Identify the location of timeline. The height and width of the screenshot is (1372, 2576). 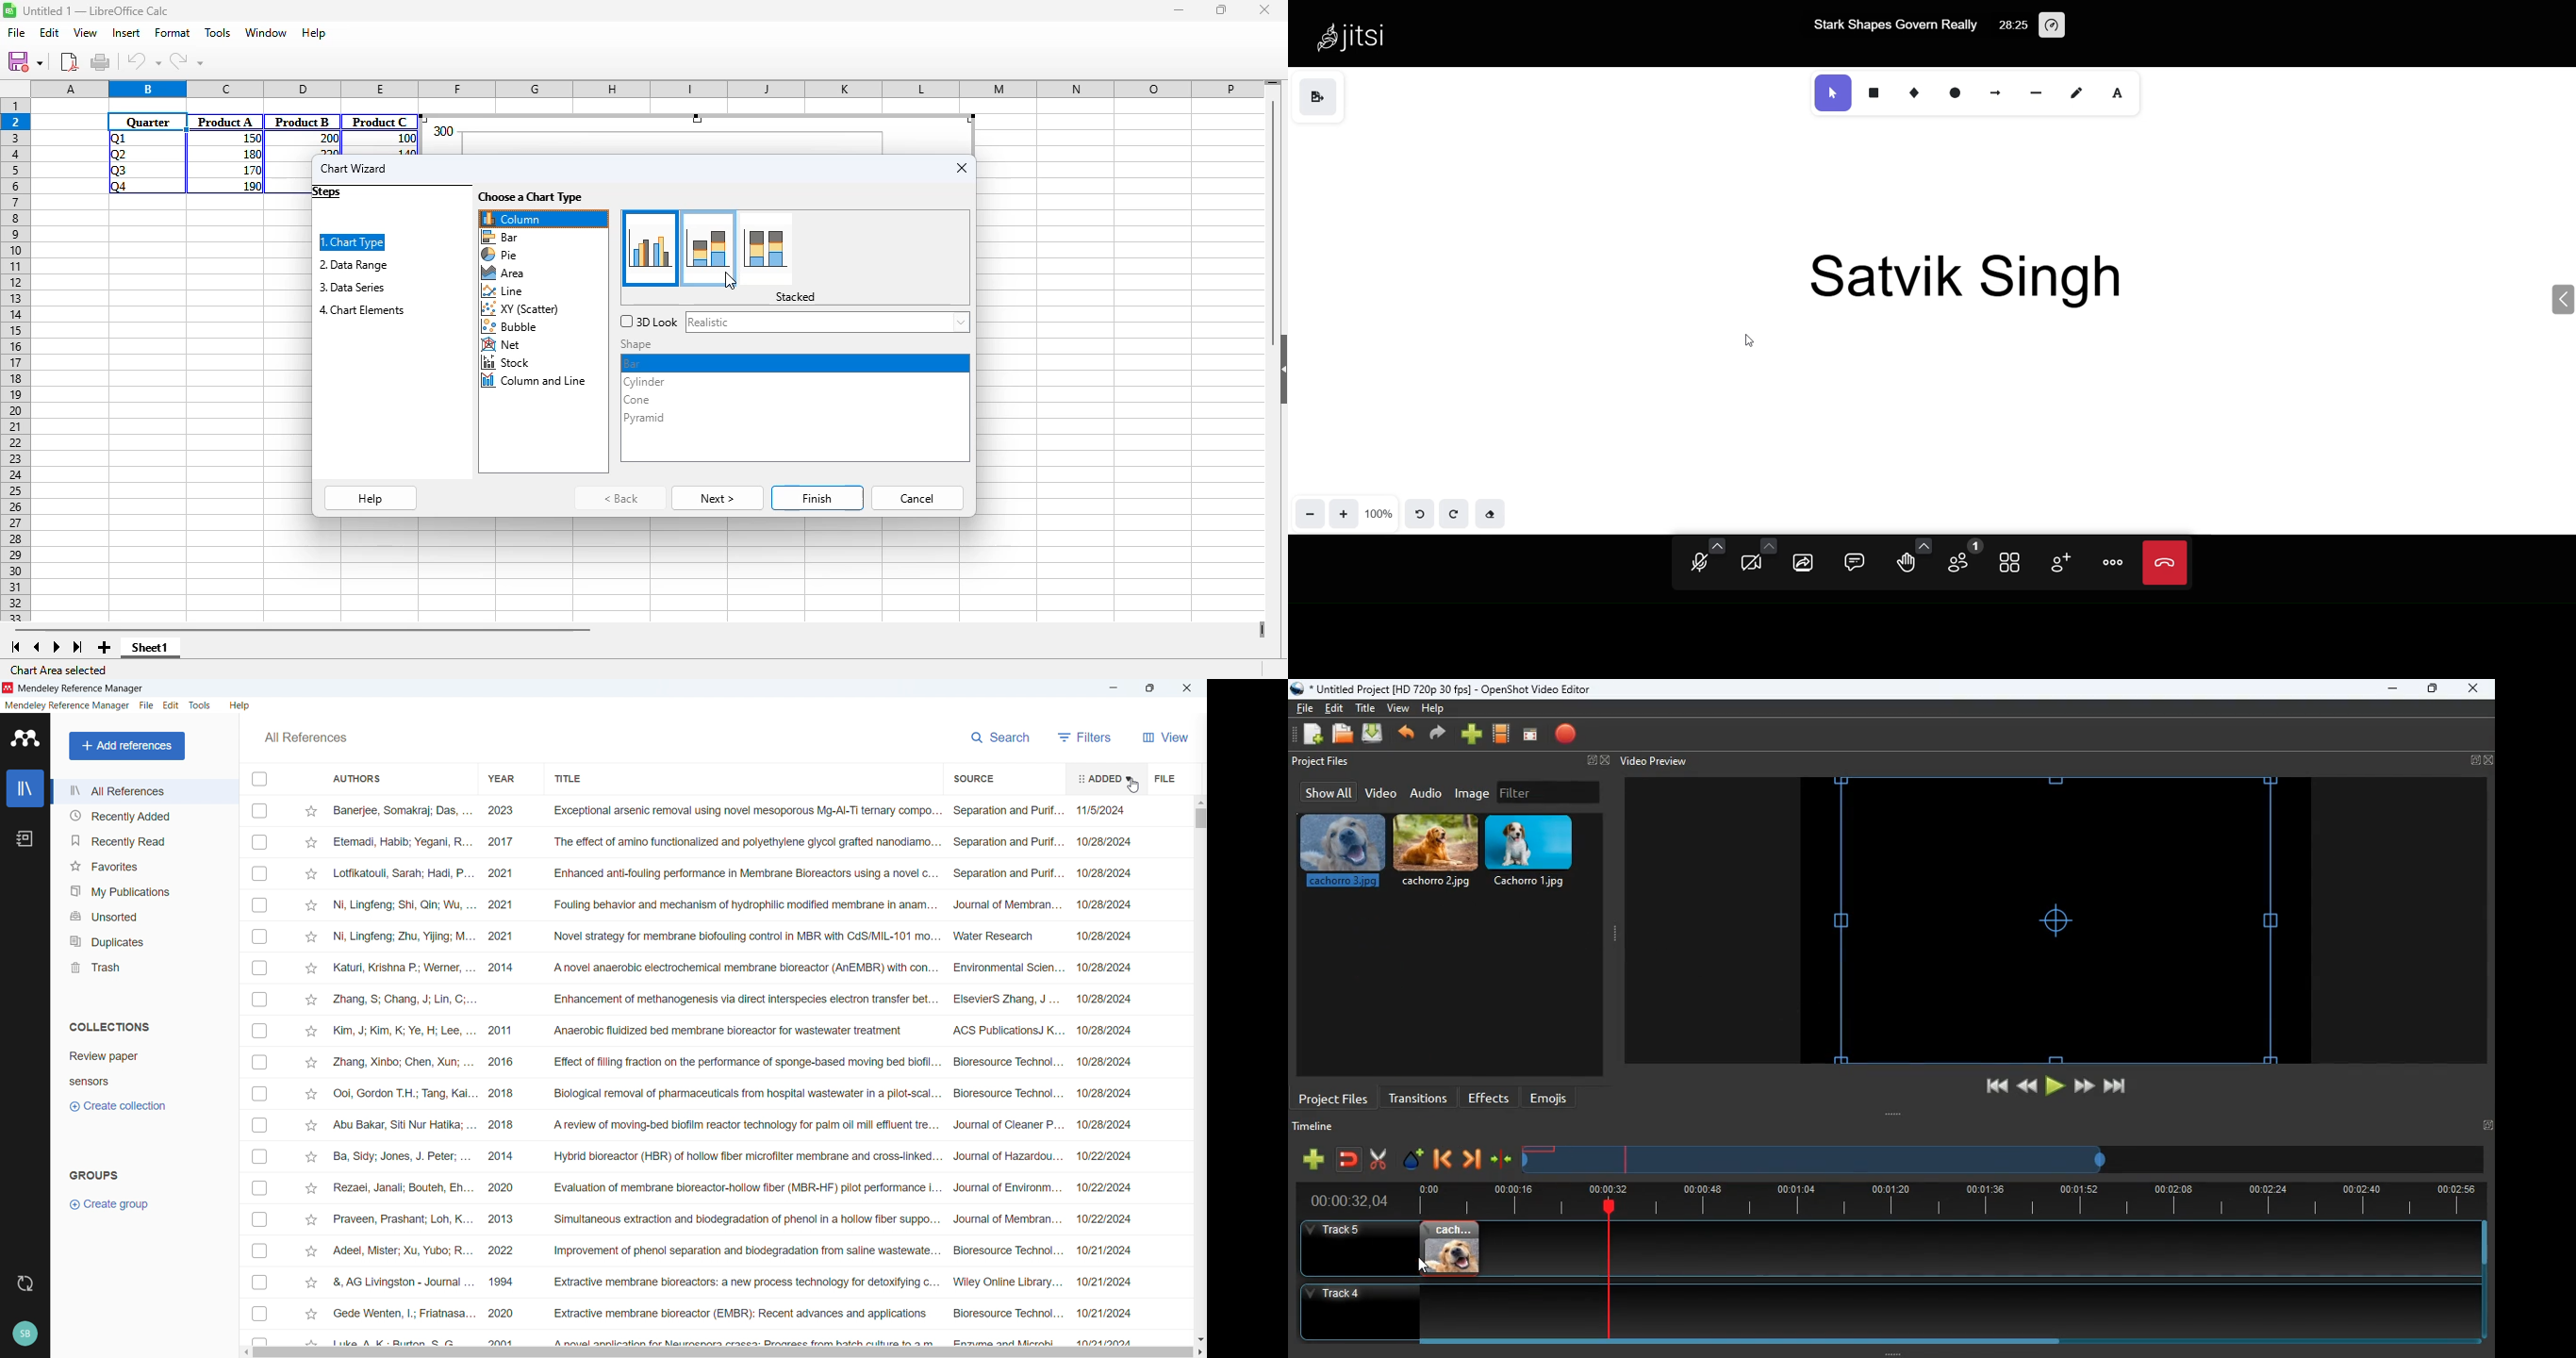
(1817, 1166).